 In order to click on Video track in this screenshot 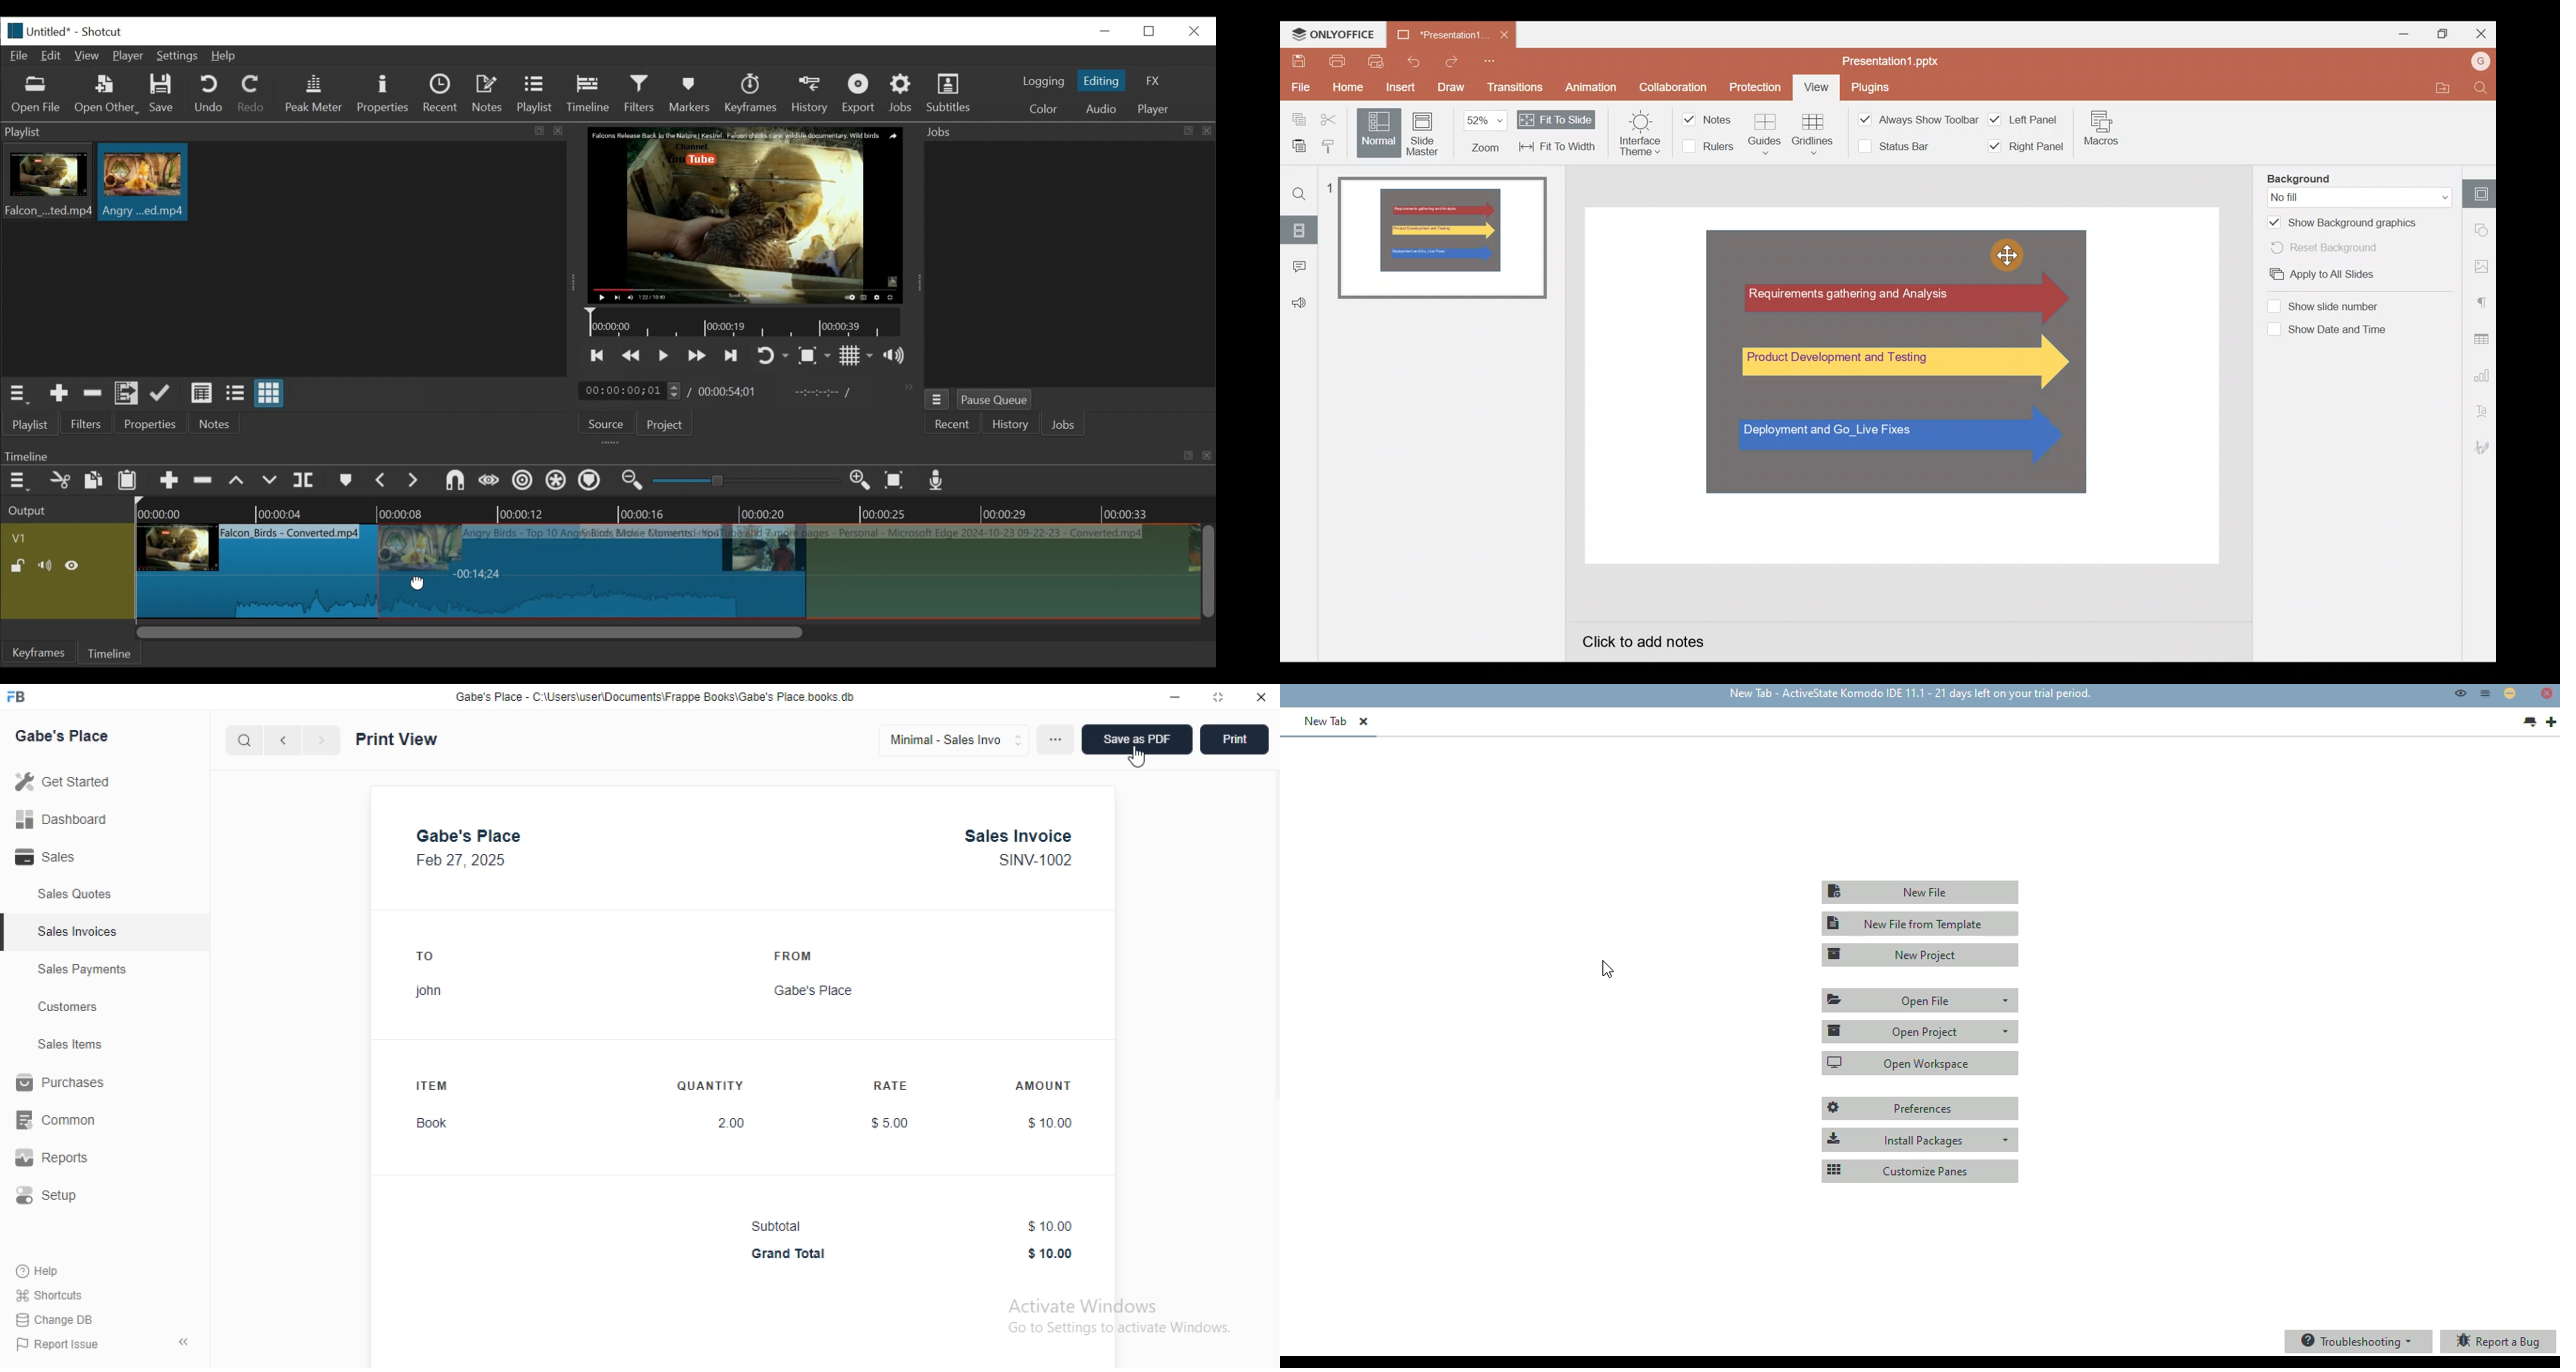, I will do `click(68, 538)`.